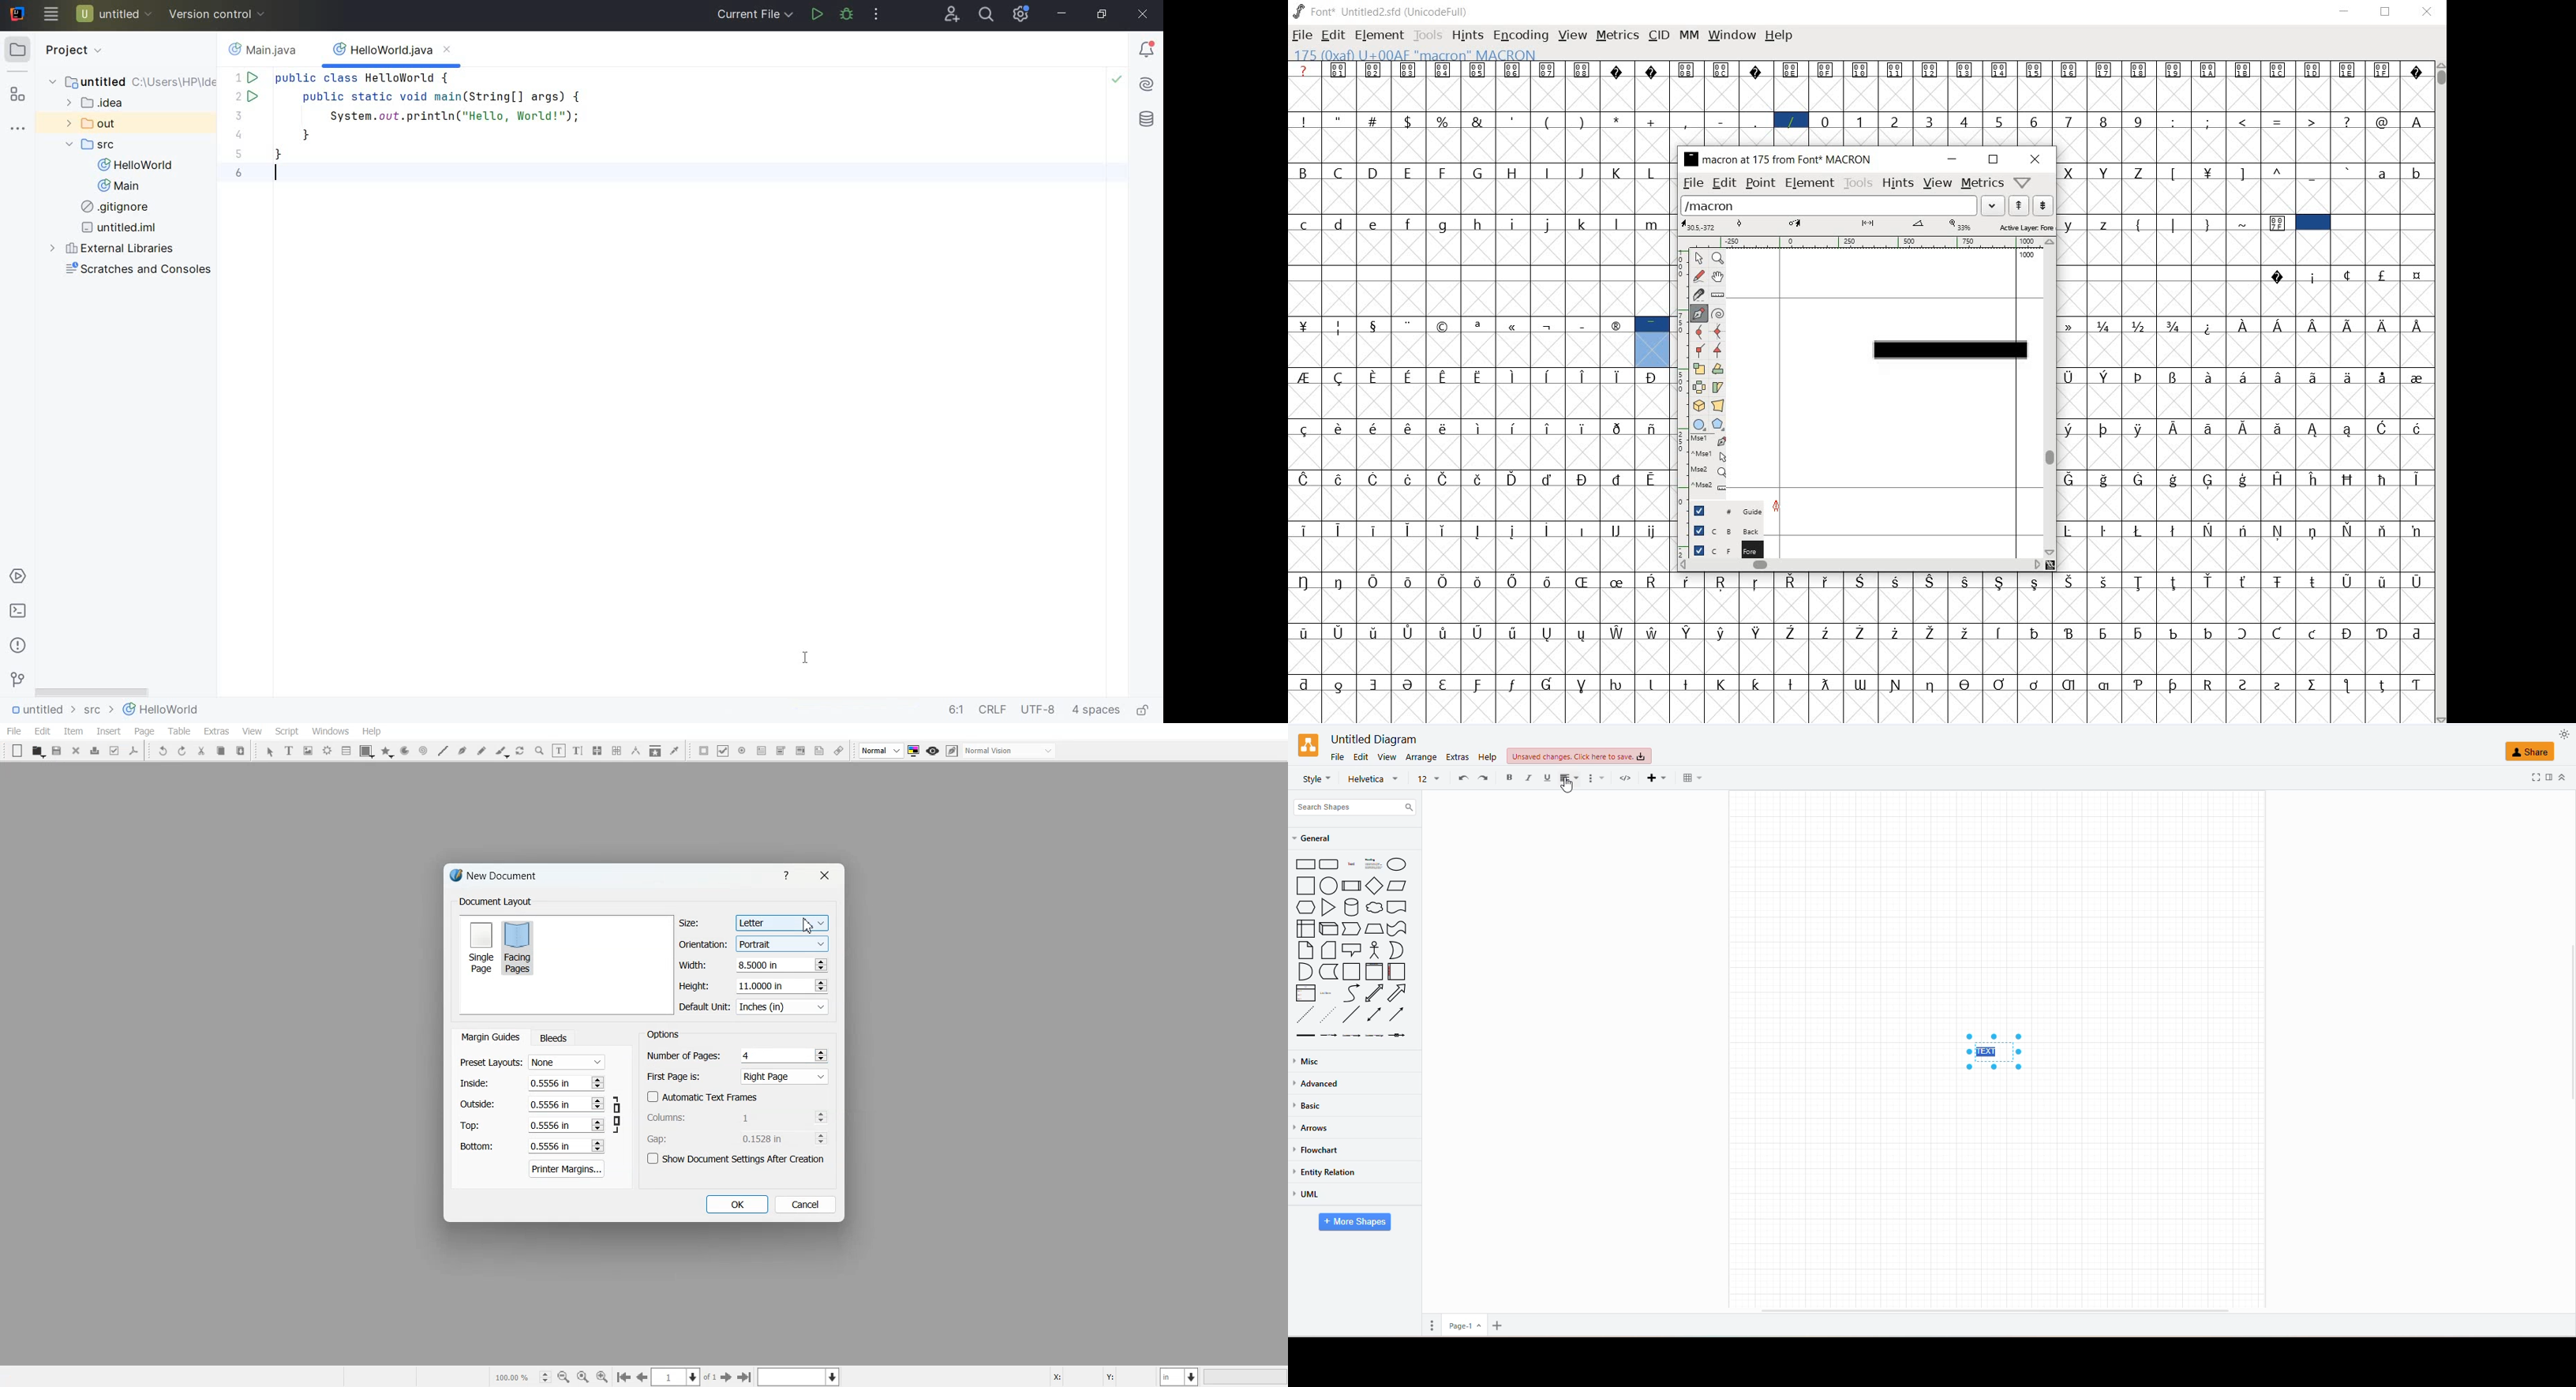 The height and width of the screenshot is (1400, 2576). I want to click on Symbol, so click(2279, 376).